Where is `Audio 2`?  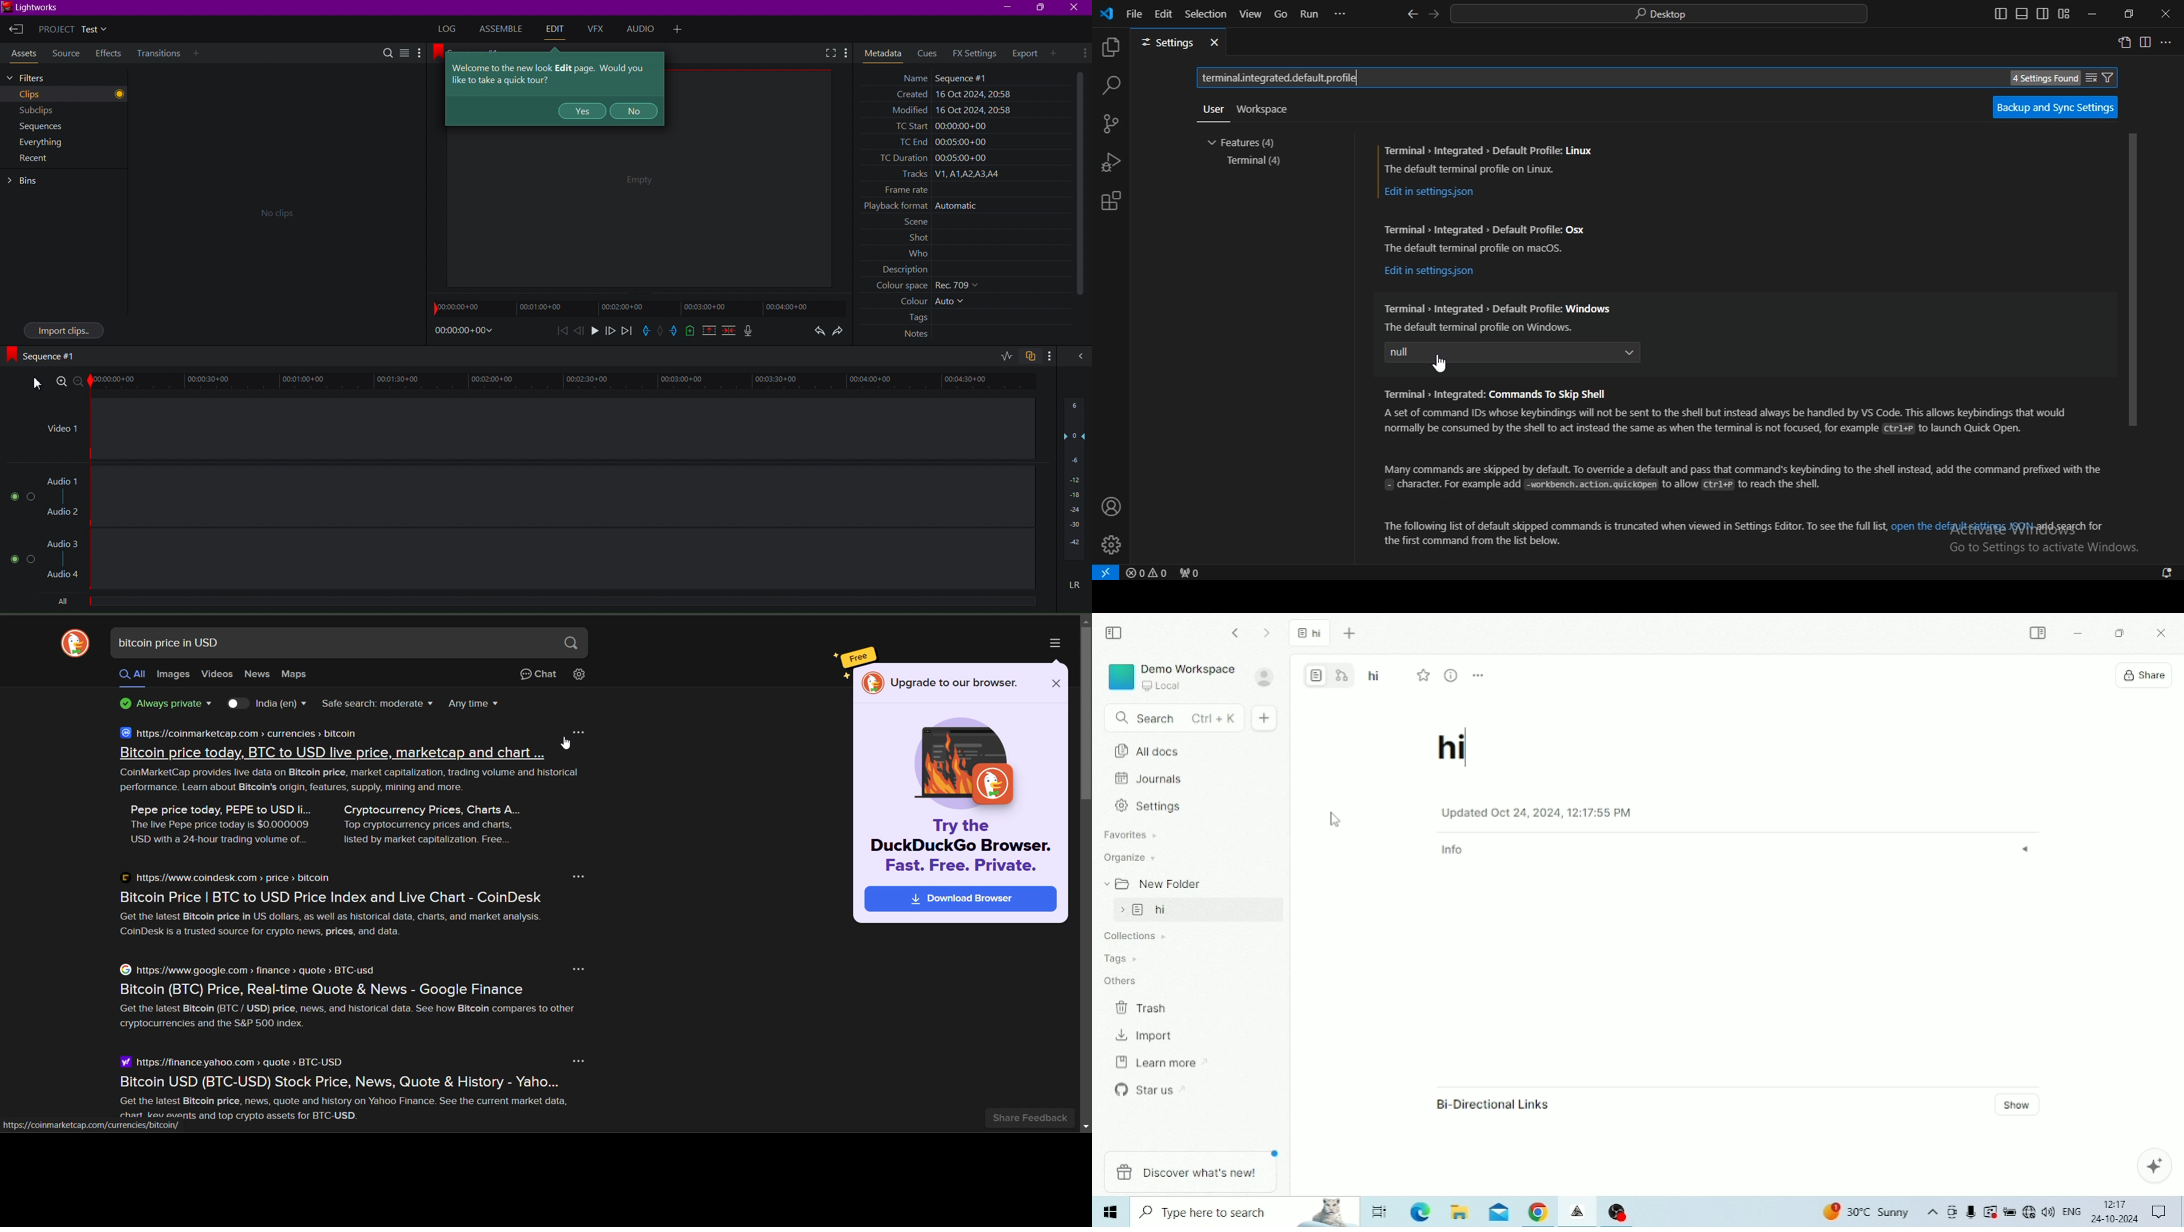
Audio 2 is located at coordinates (64, 513).